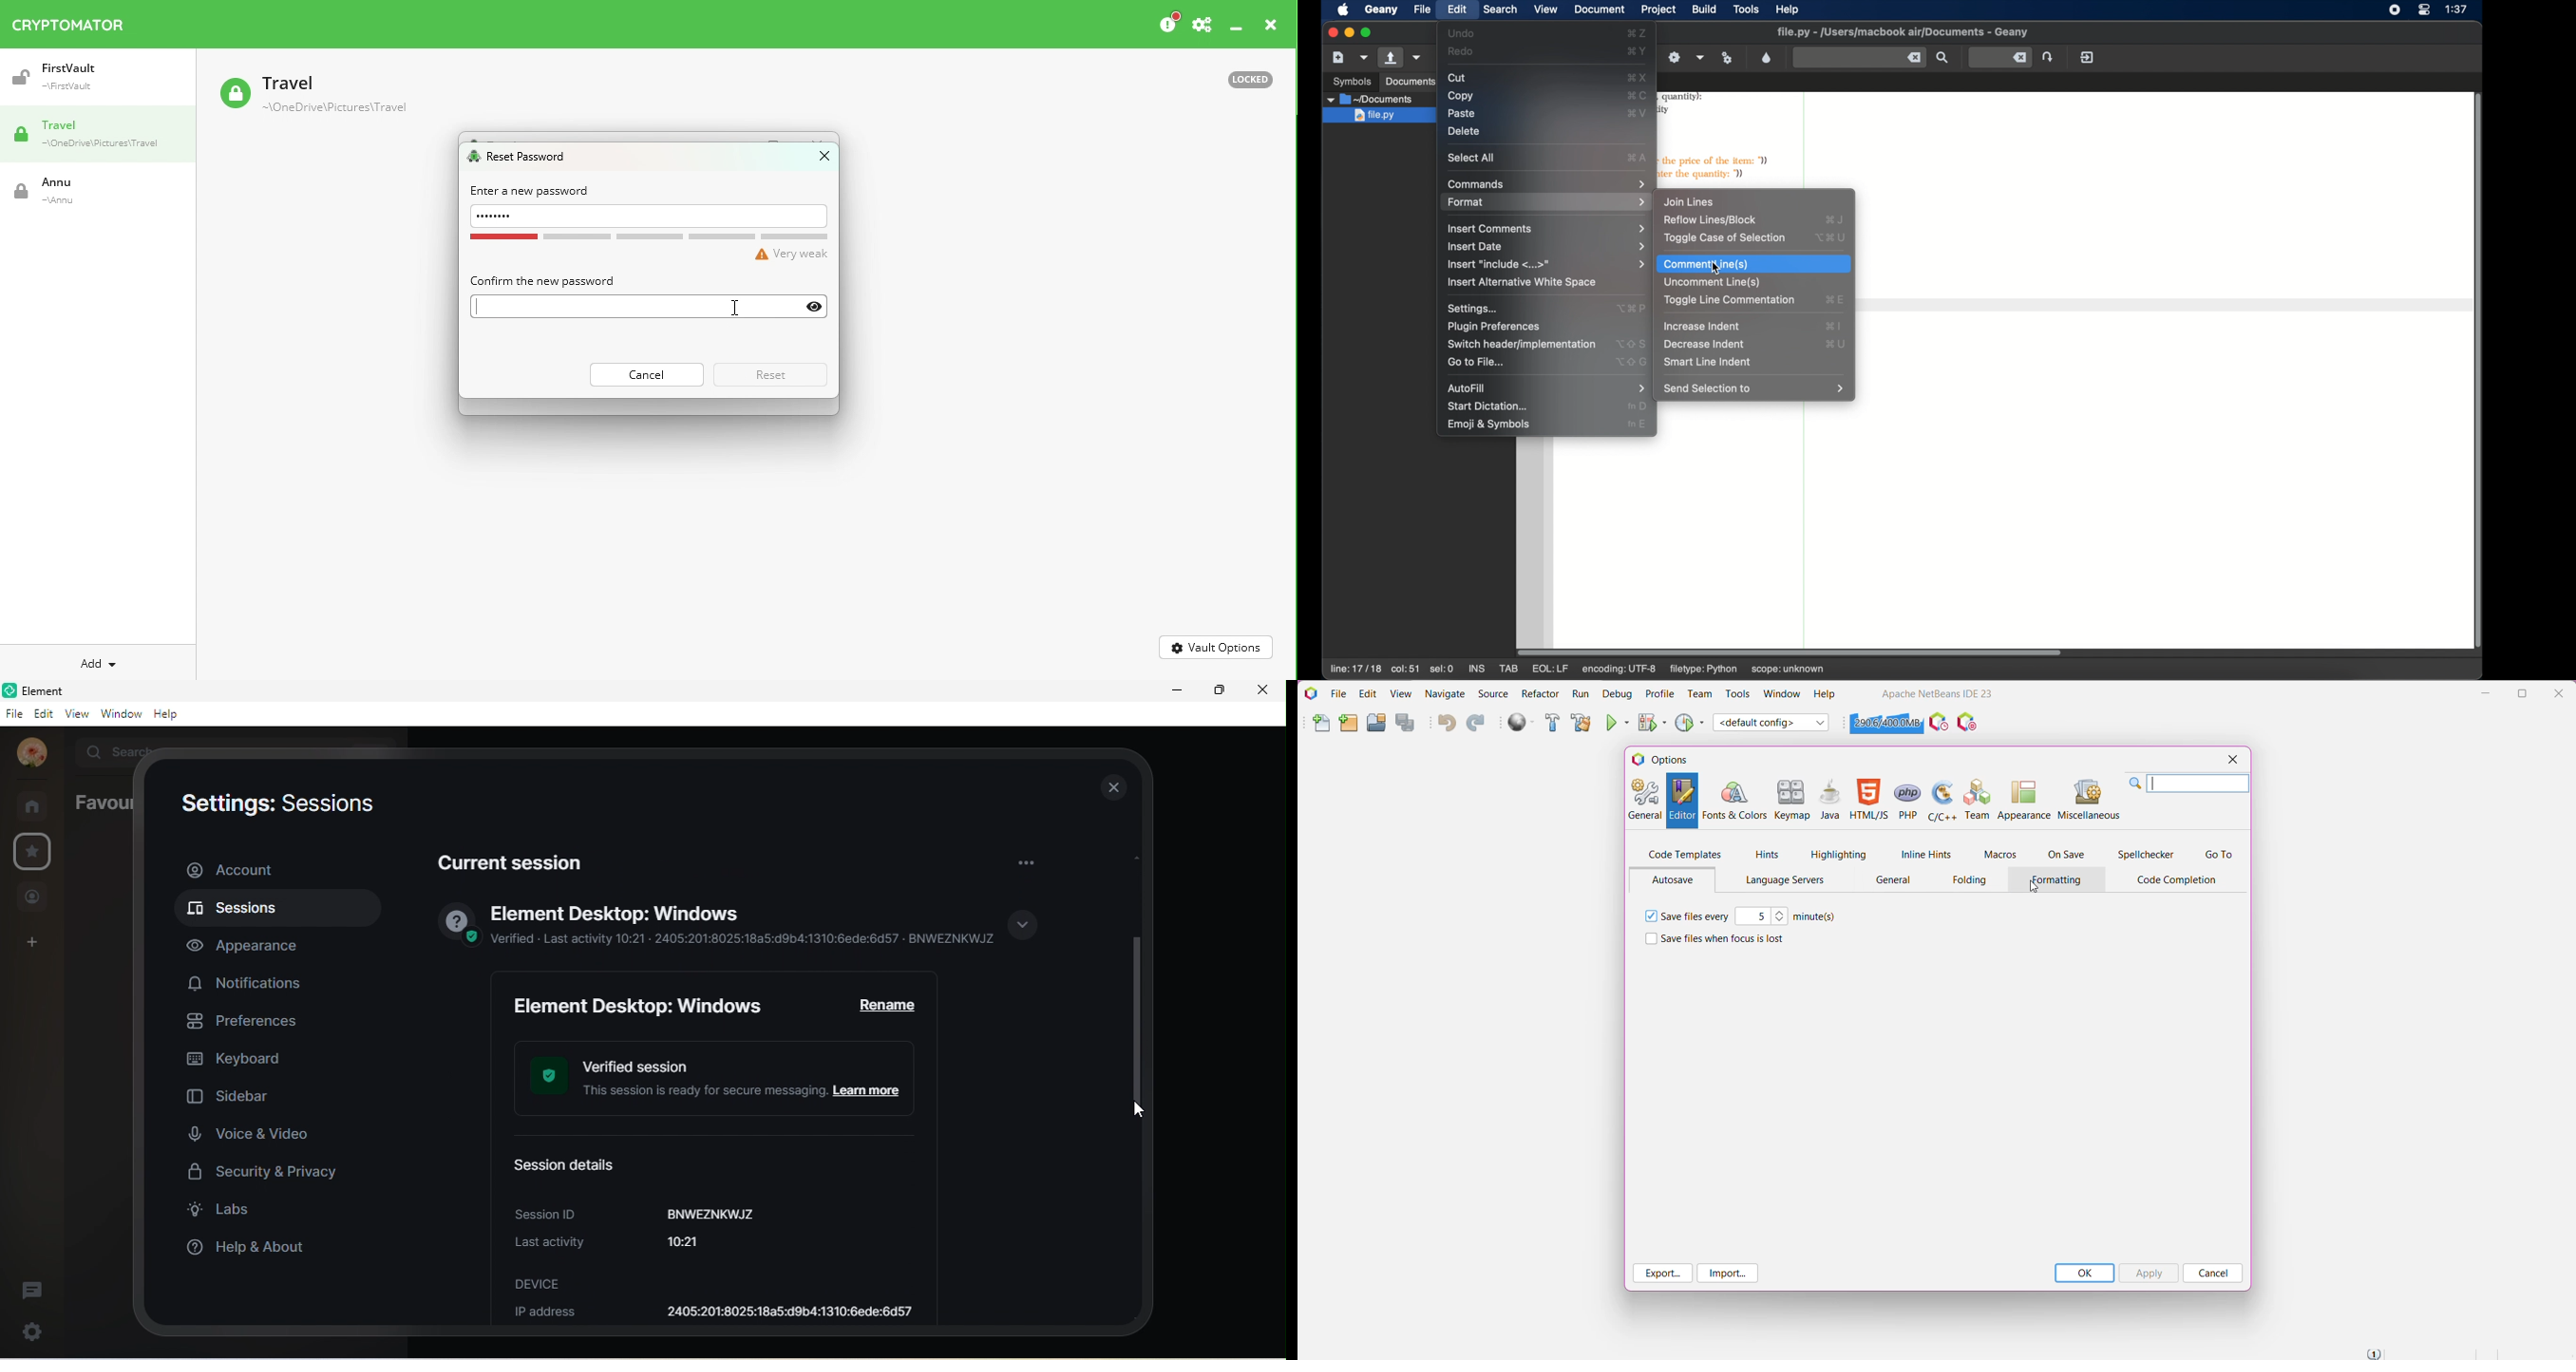 The width and height of the screenshot is (2576, 1372). What do you see at coordinates (617, 914) in the screenshot?
I see `element desktop window` at bounding box center [617, 914].